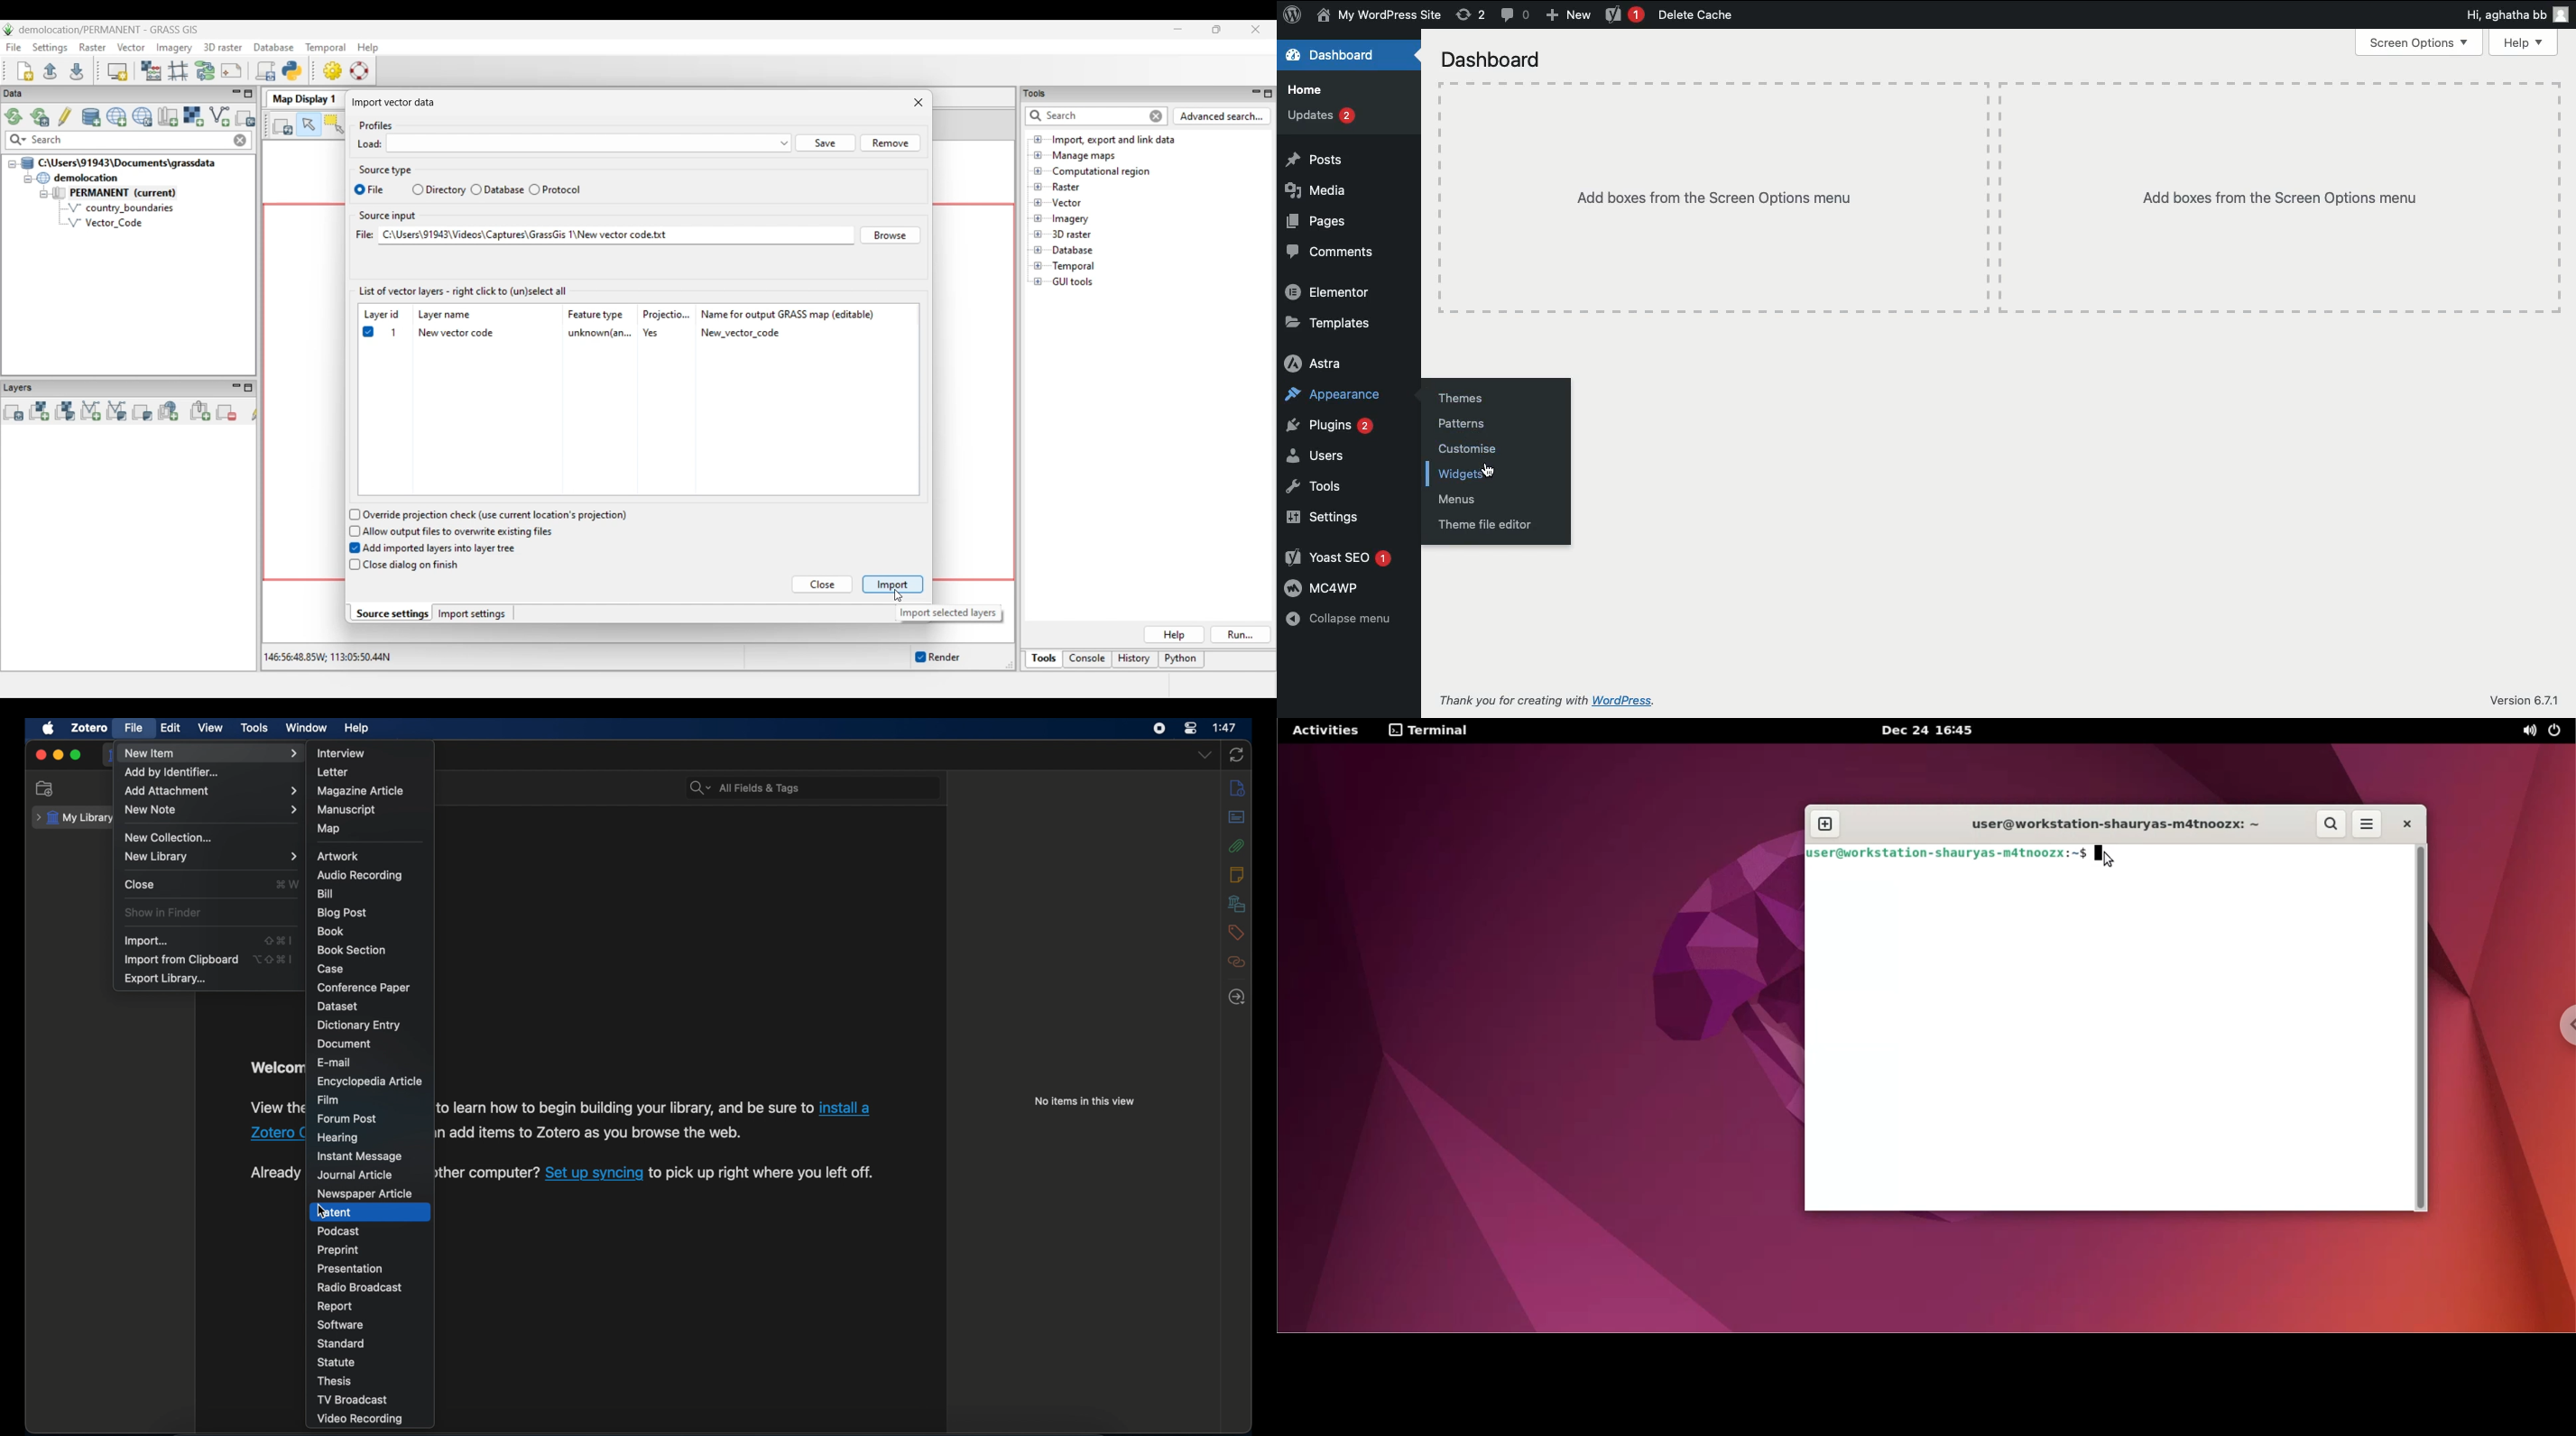 The image size is (2576, 1456). What do you see at coordinates (1238, 756) in the screenshot?
I see `sync` at bounding box center [1238, 756].